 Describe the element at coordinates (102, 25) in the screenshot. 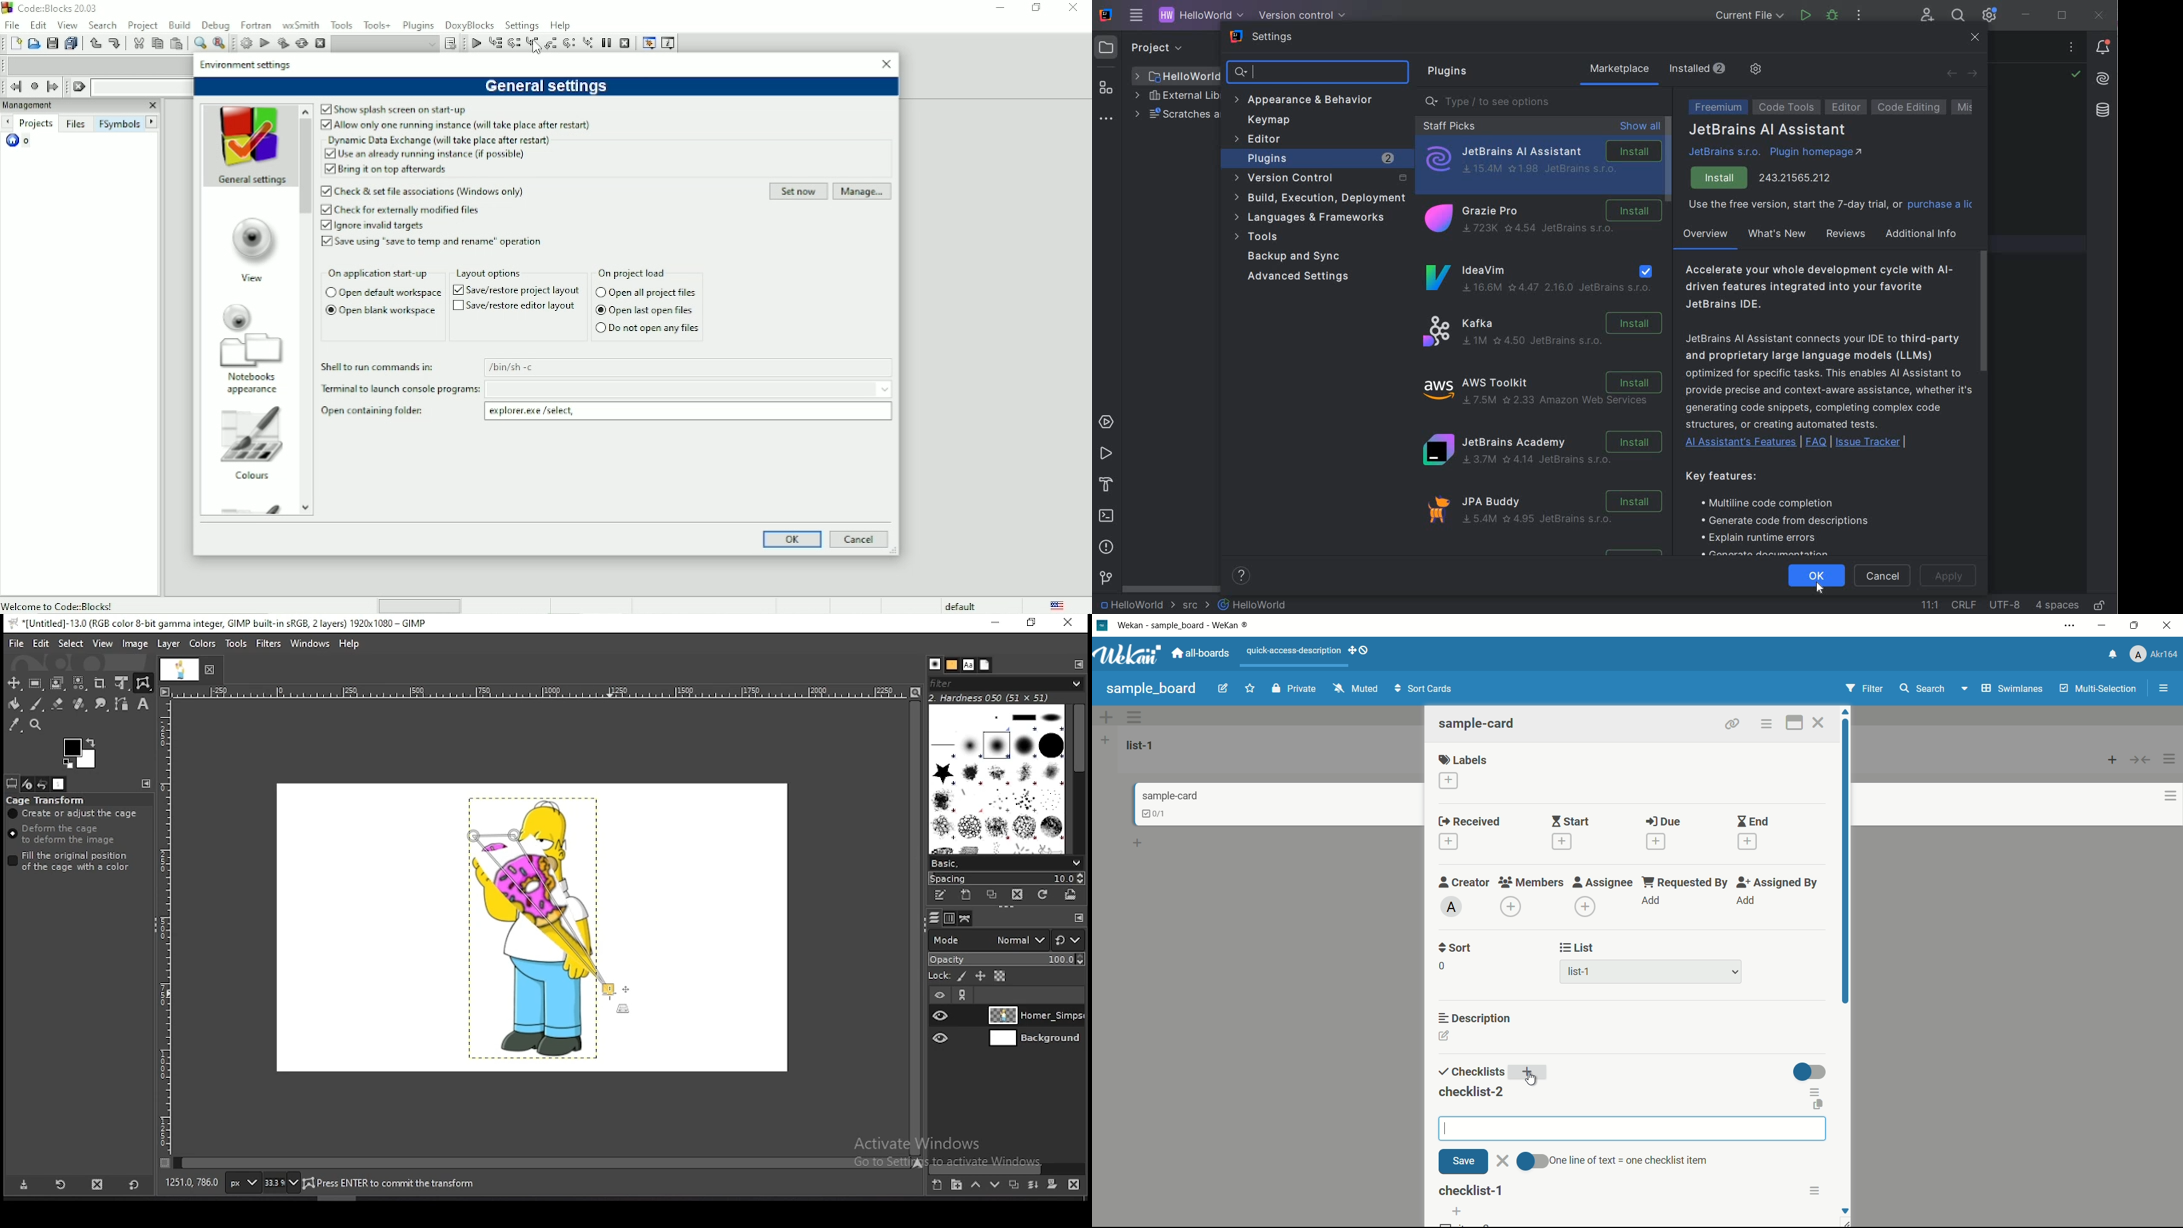

I see `Search` at that location.